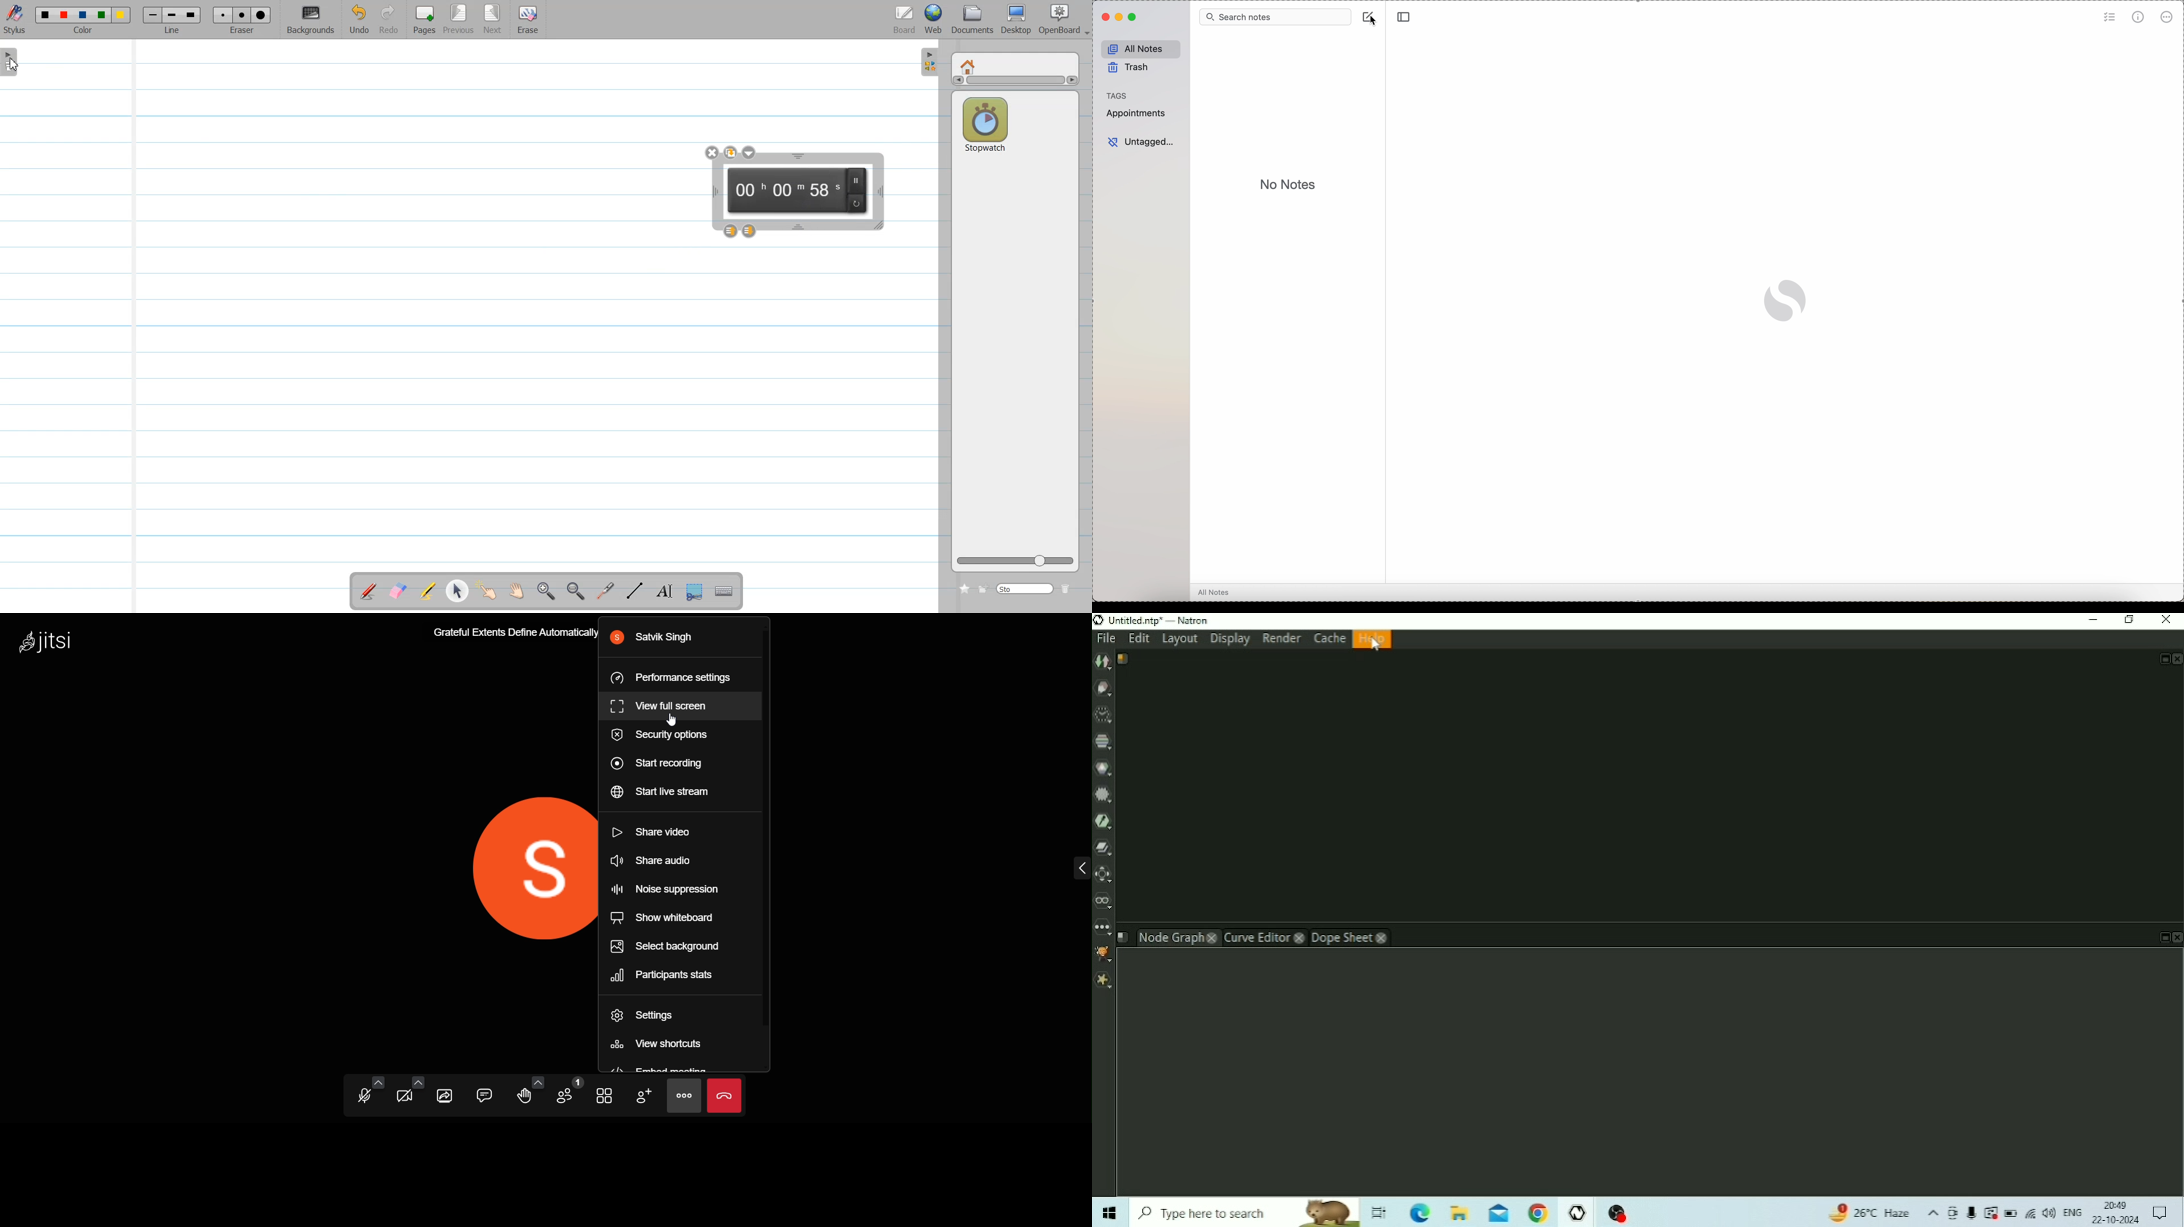 Image resolution: width=2184 pixels, height=1232 pixels. I want to click on view full screen, so click(664, 705).